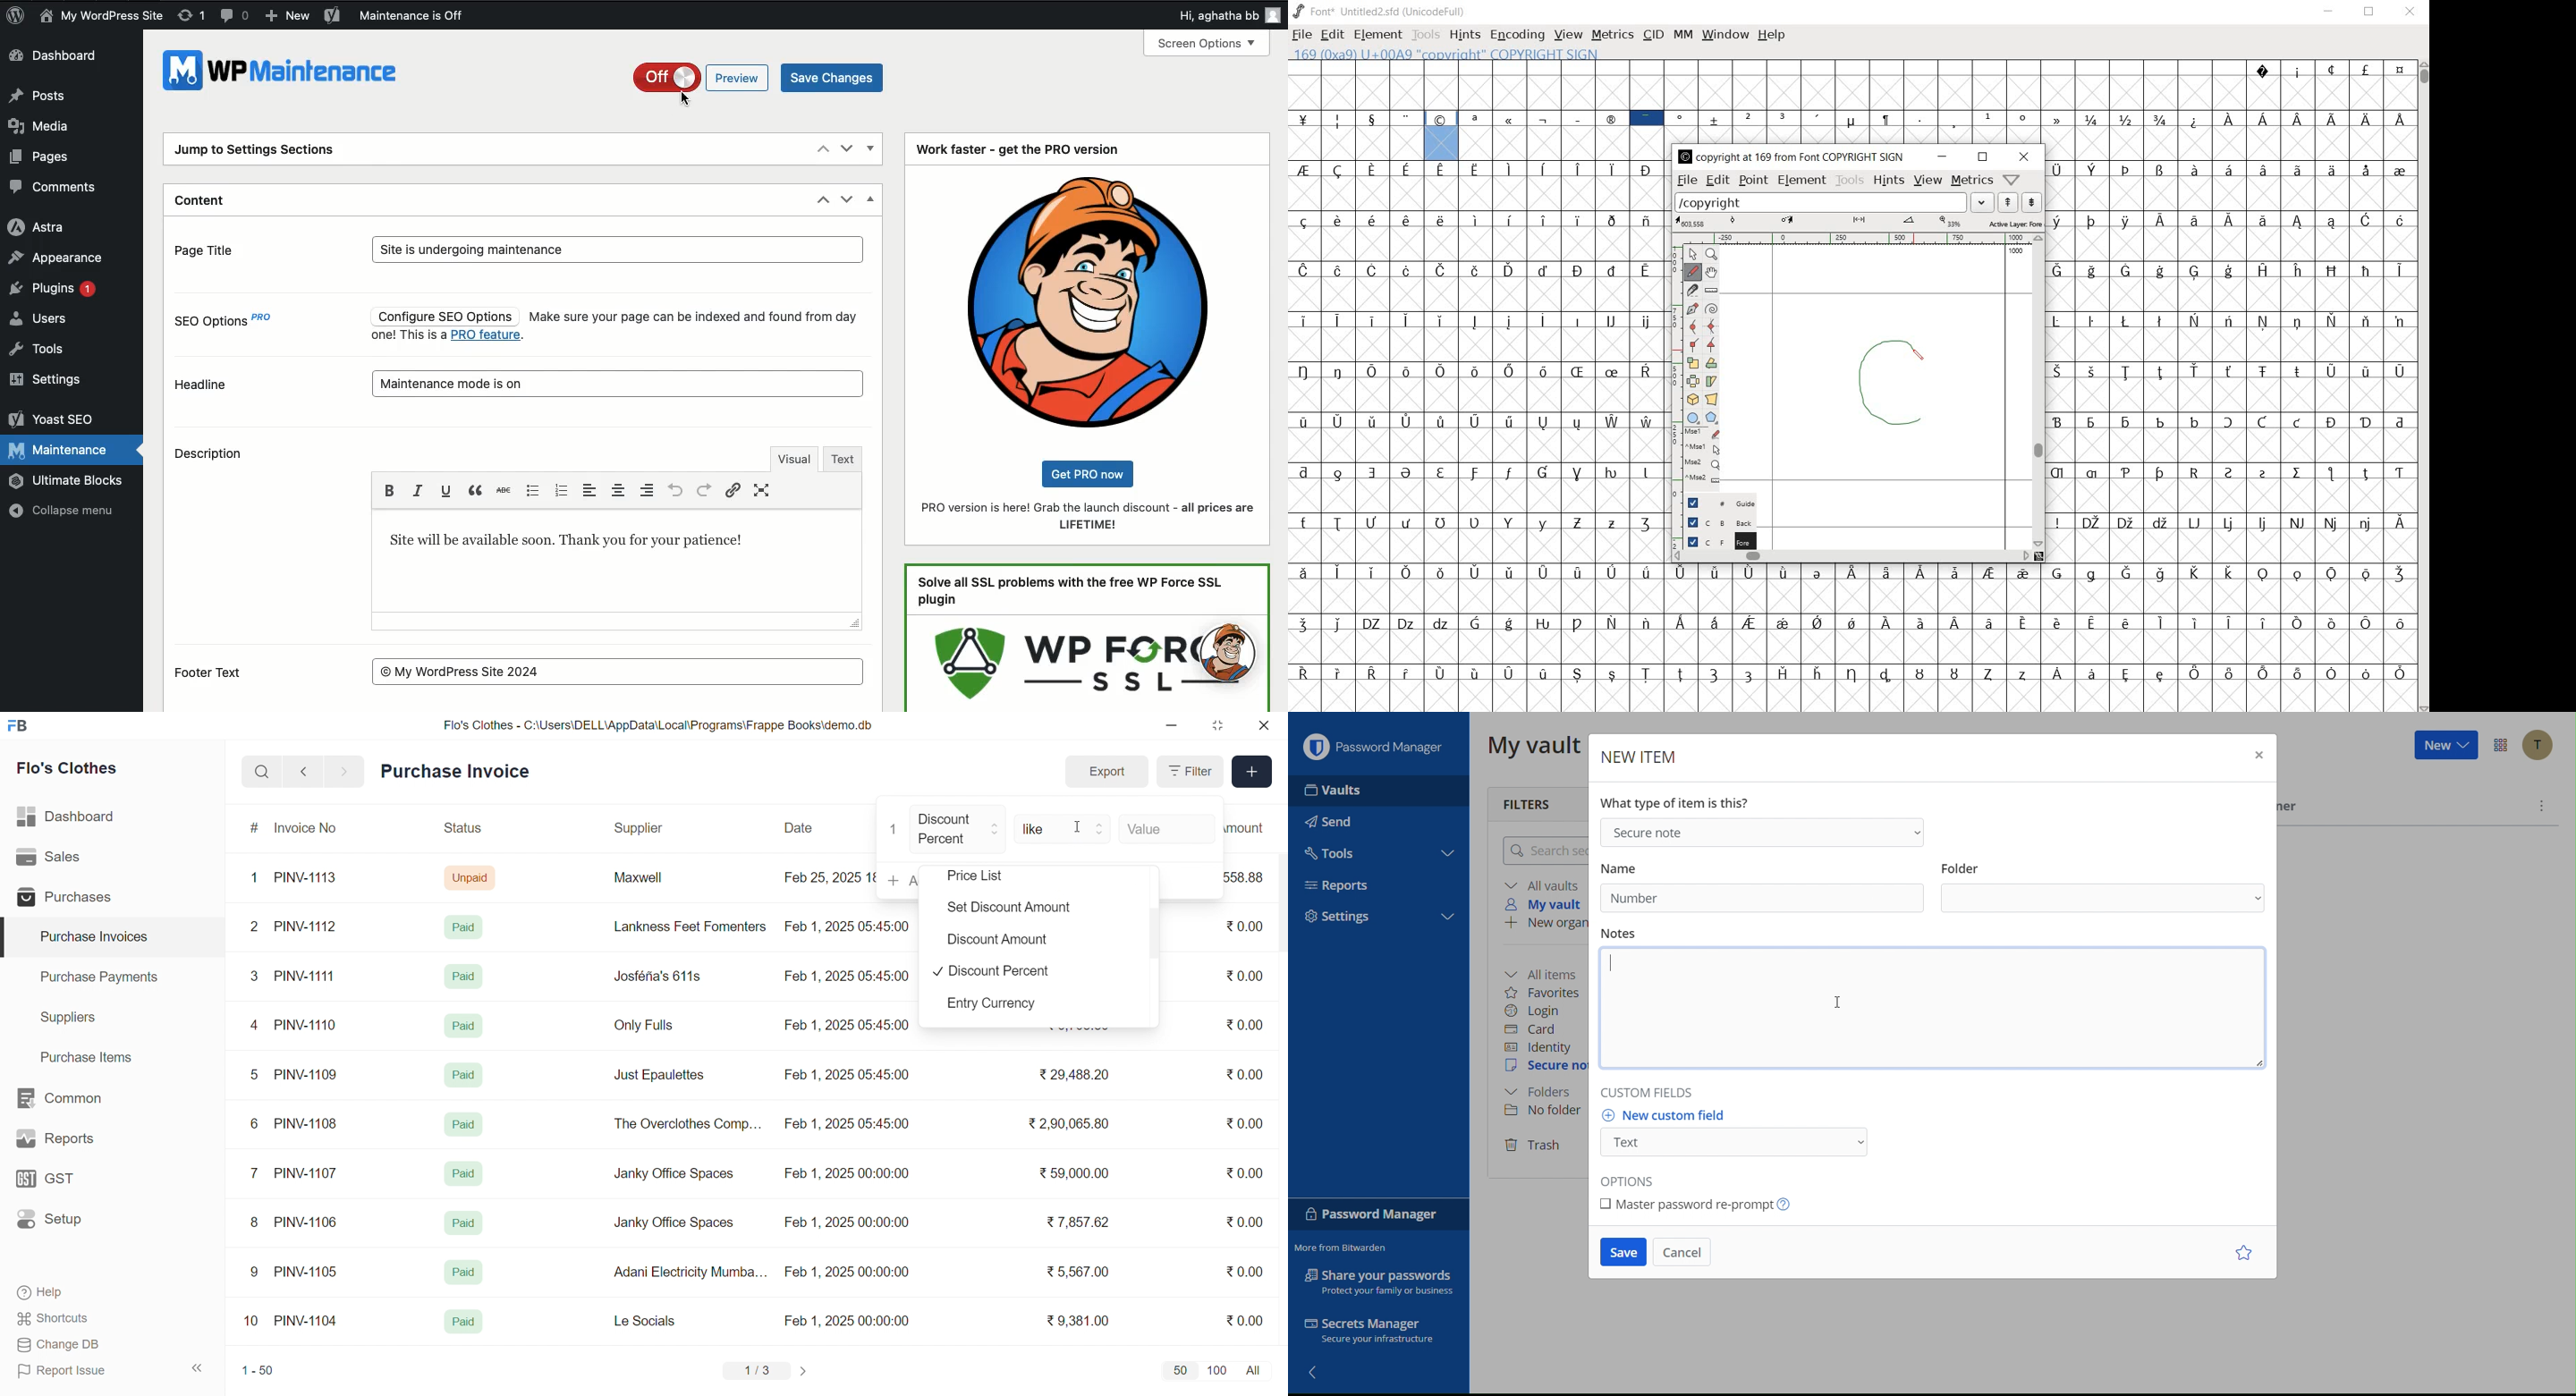 This screenshot has width=2576, height=1400. What do you see at coordinates (1244, 1222) in the screenshot?
I see `₹0.00` at bounding box center [1244, 1222].